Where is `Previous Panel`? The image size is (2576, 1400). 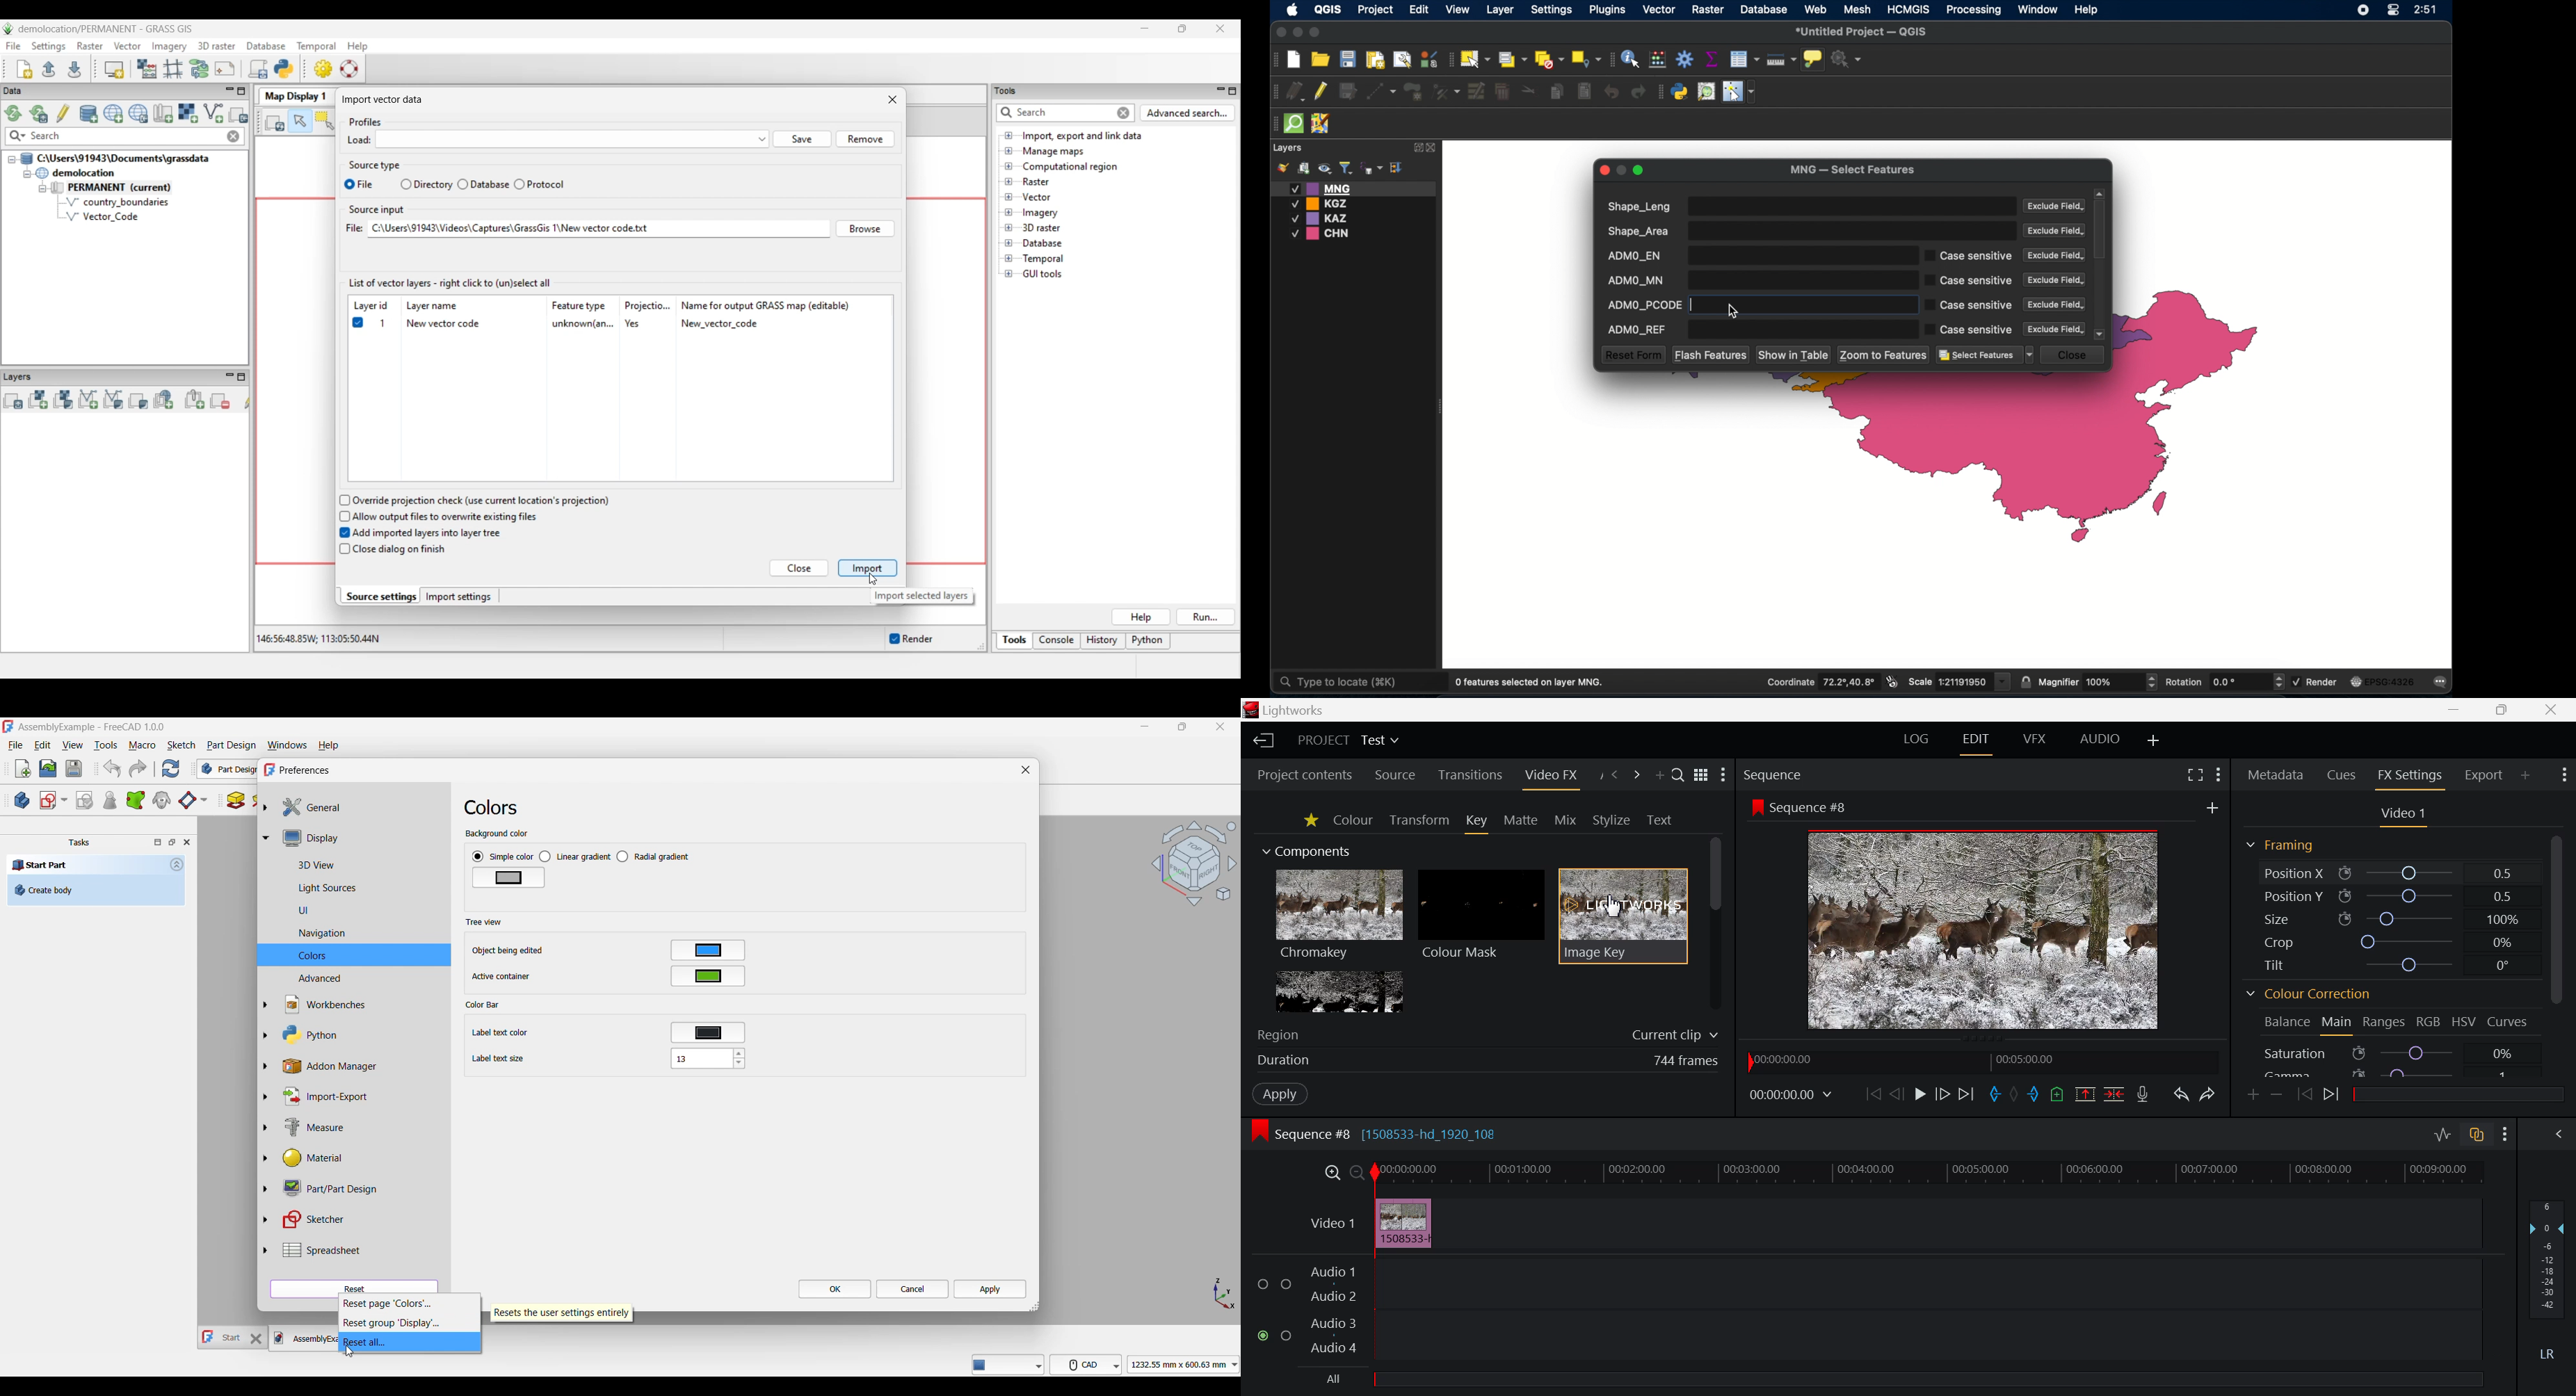
Previous Panel is located at coordinates (1615, 774).